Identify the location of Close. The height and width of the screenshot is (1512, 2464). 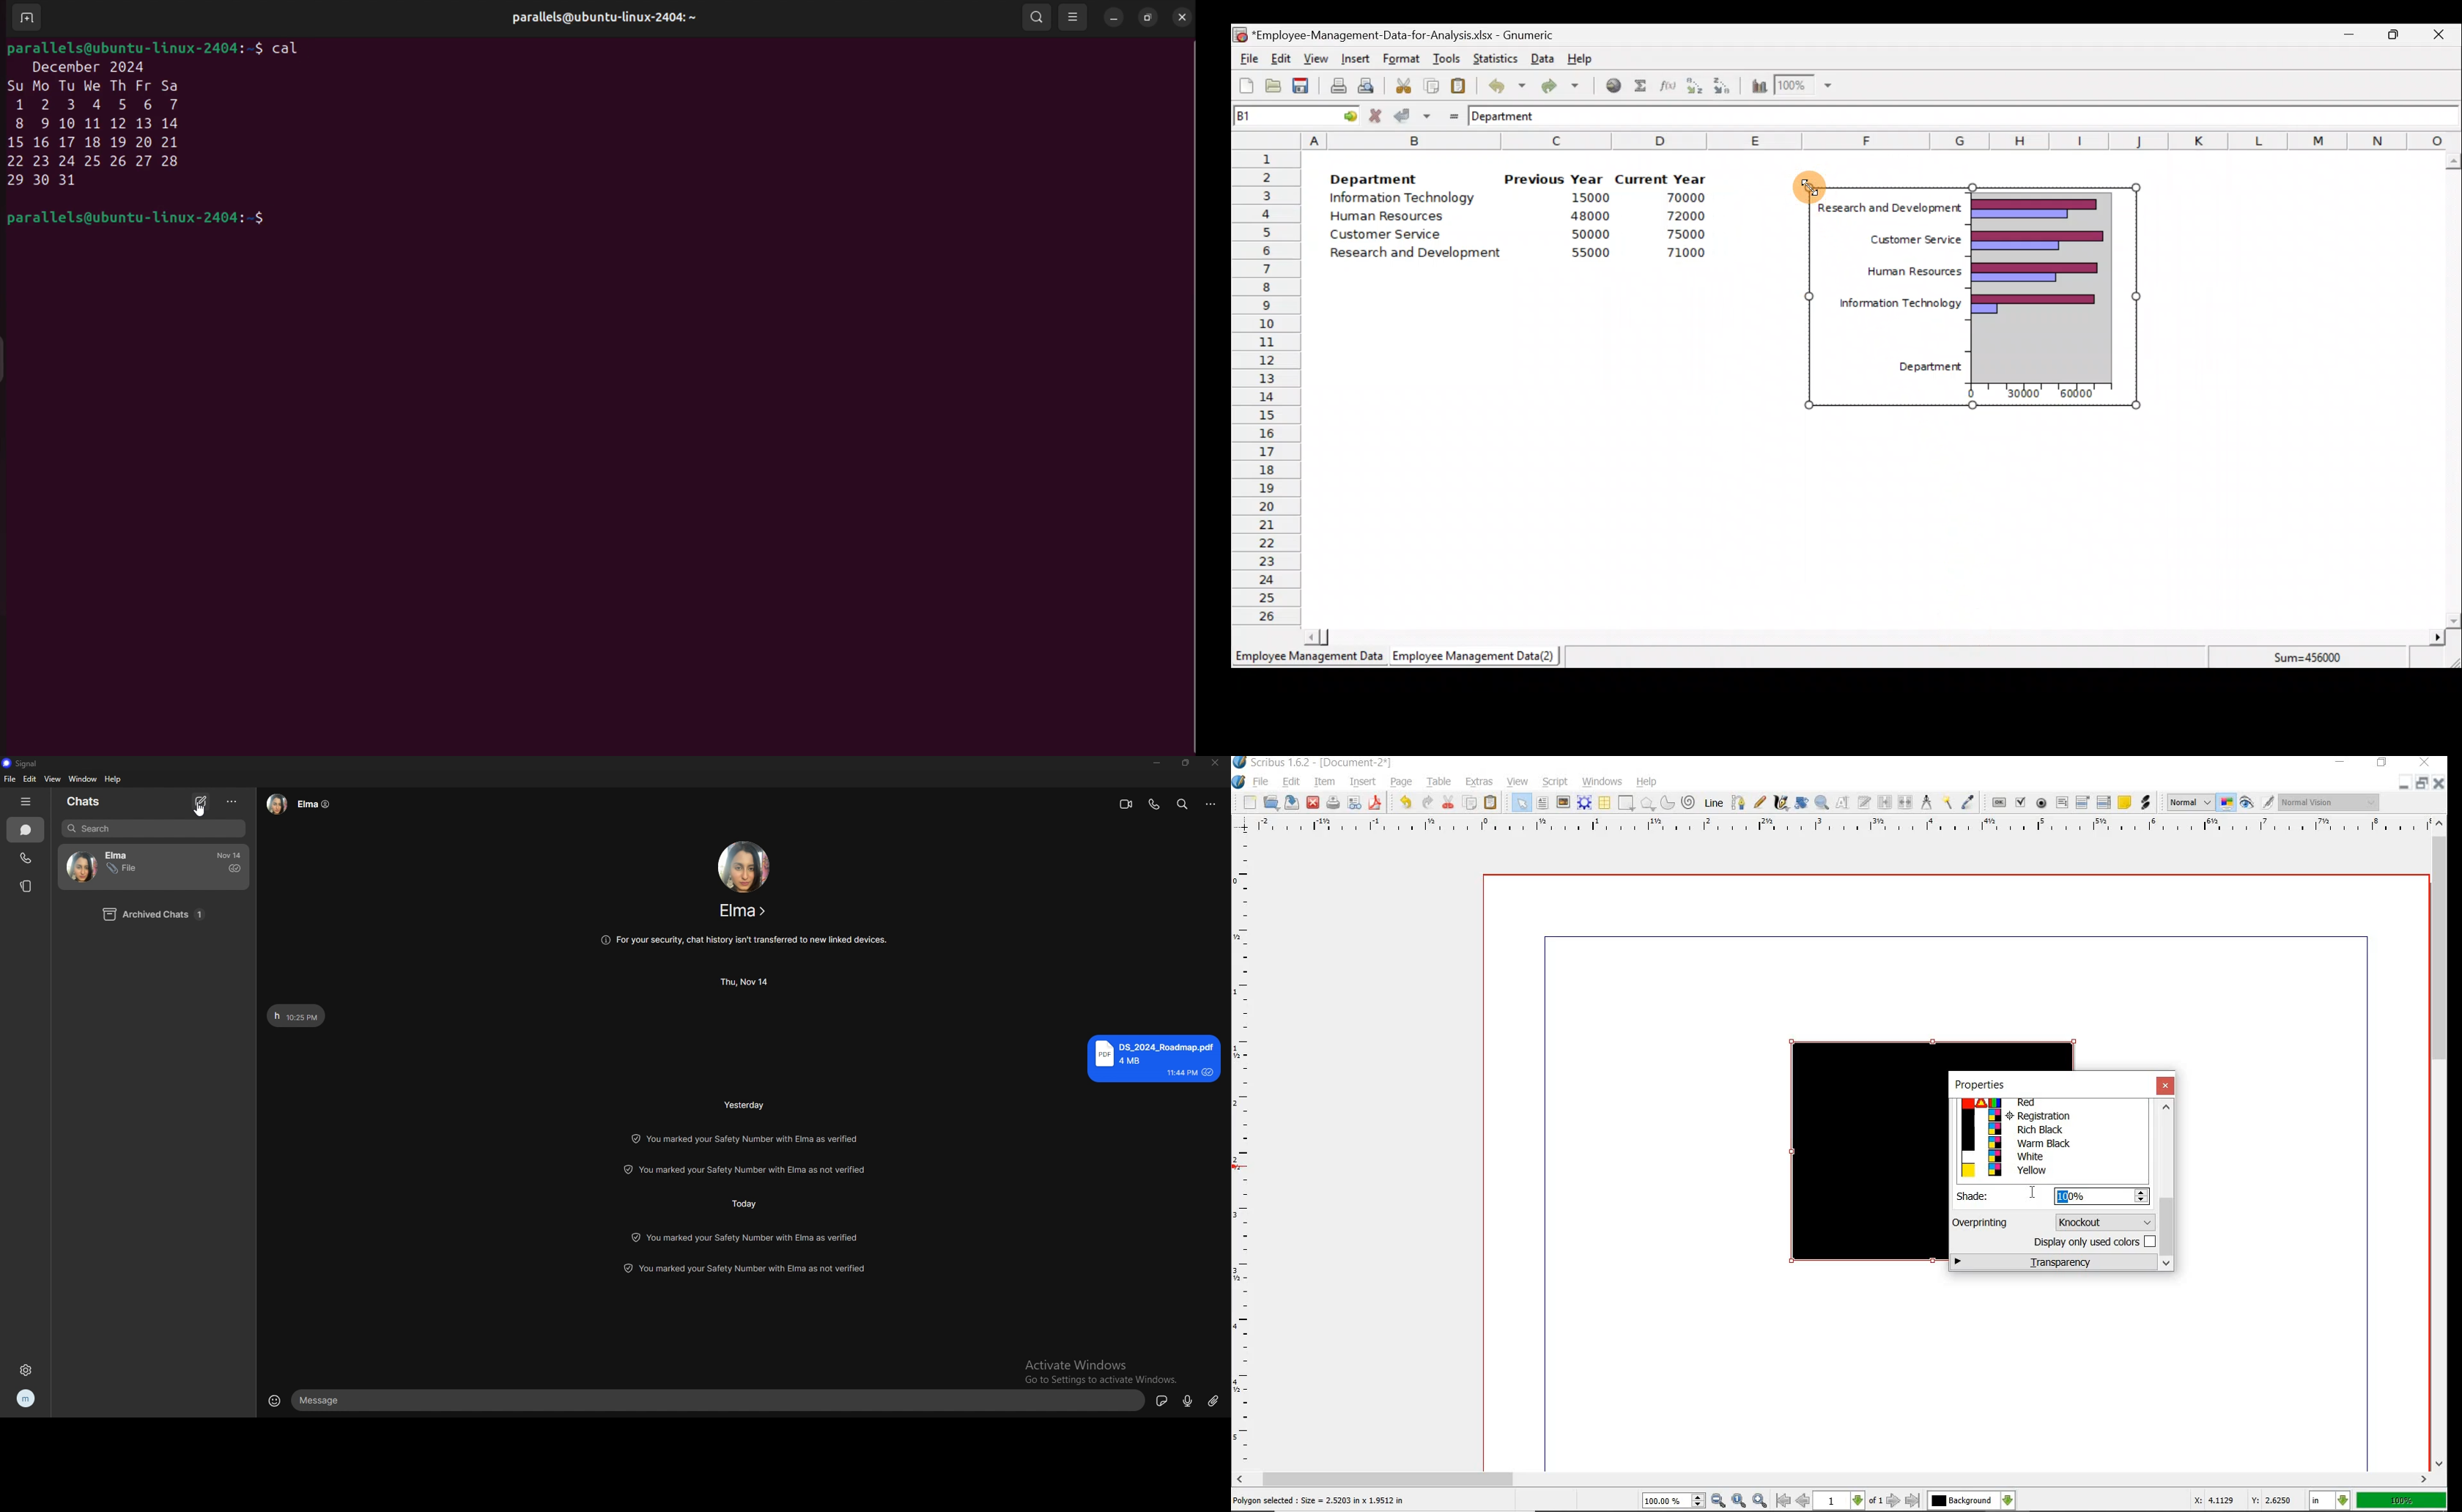
(2438, 37).